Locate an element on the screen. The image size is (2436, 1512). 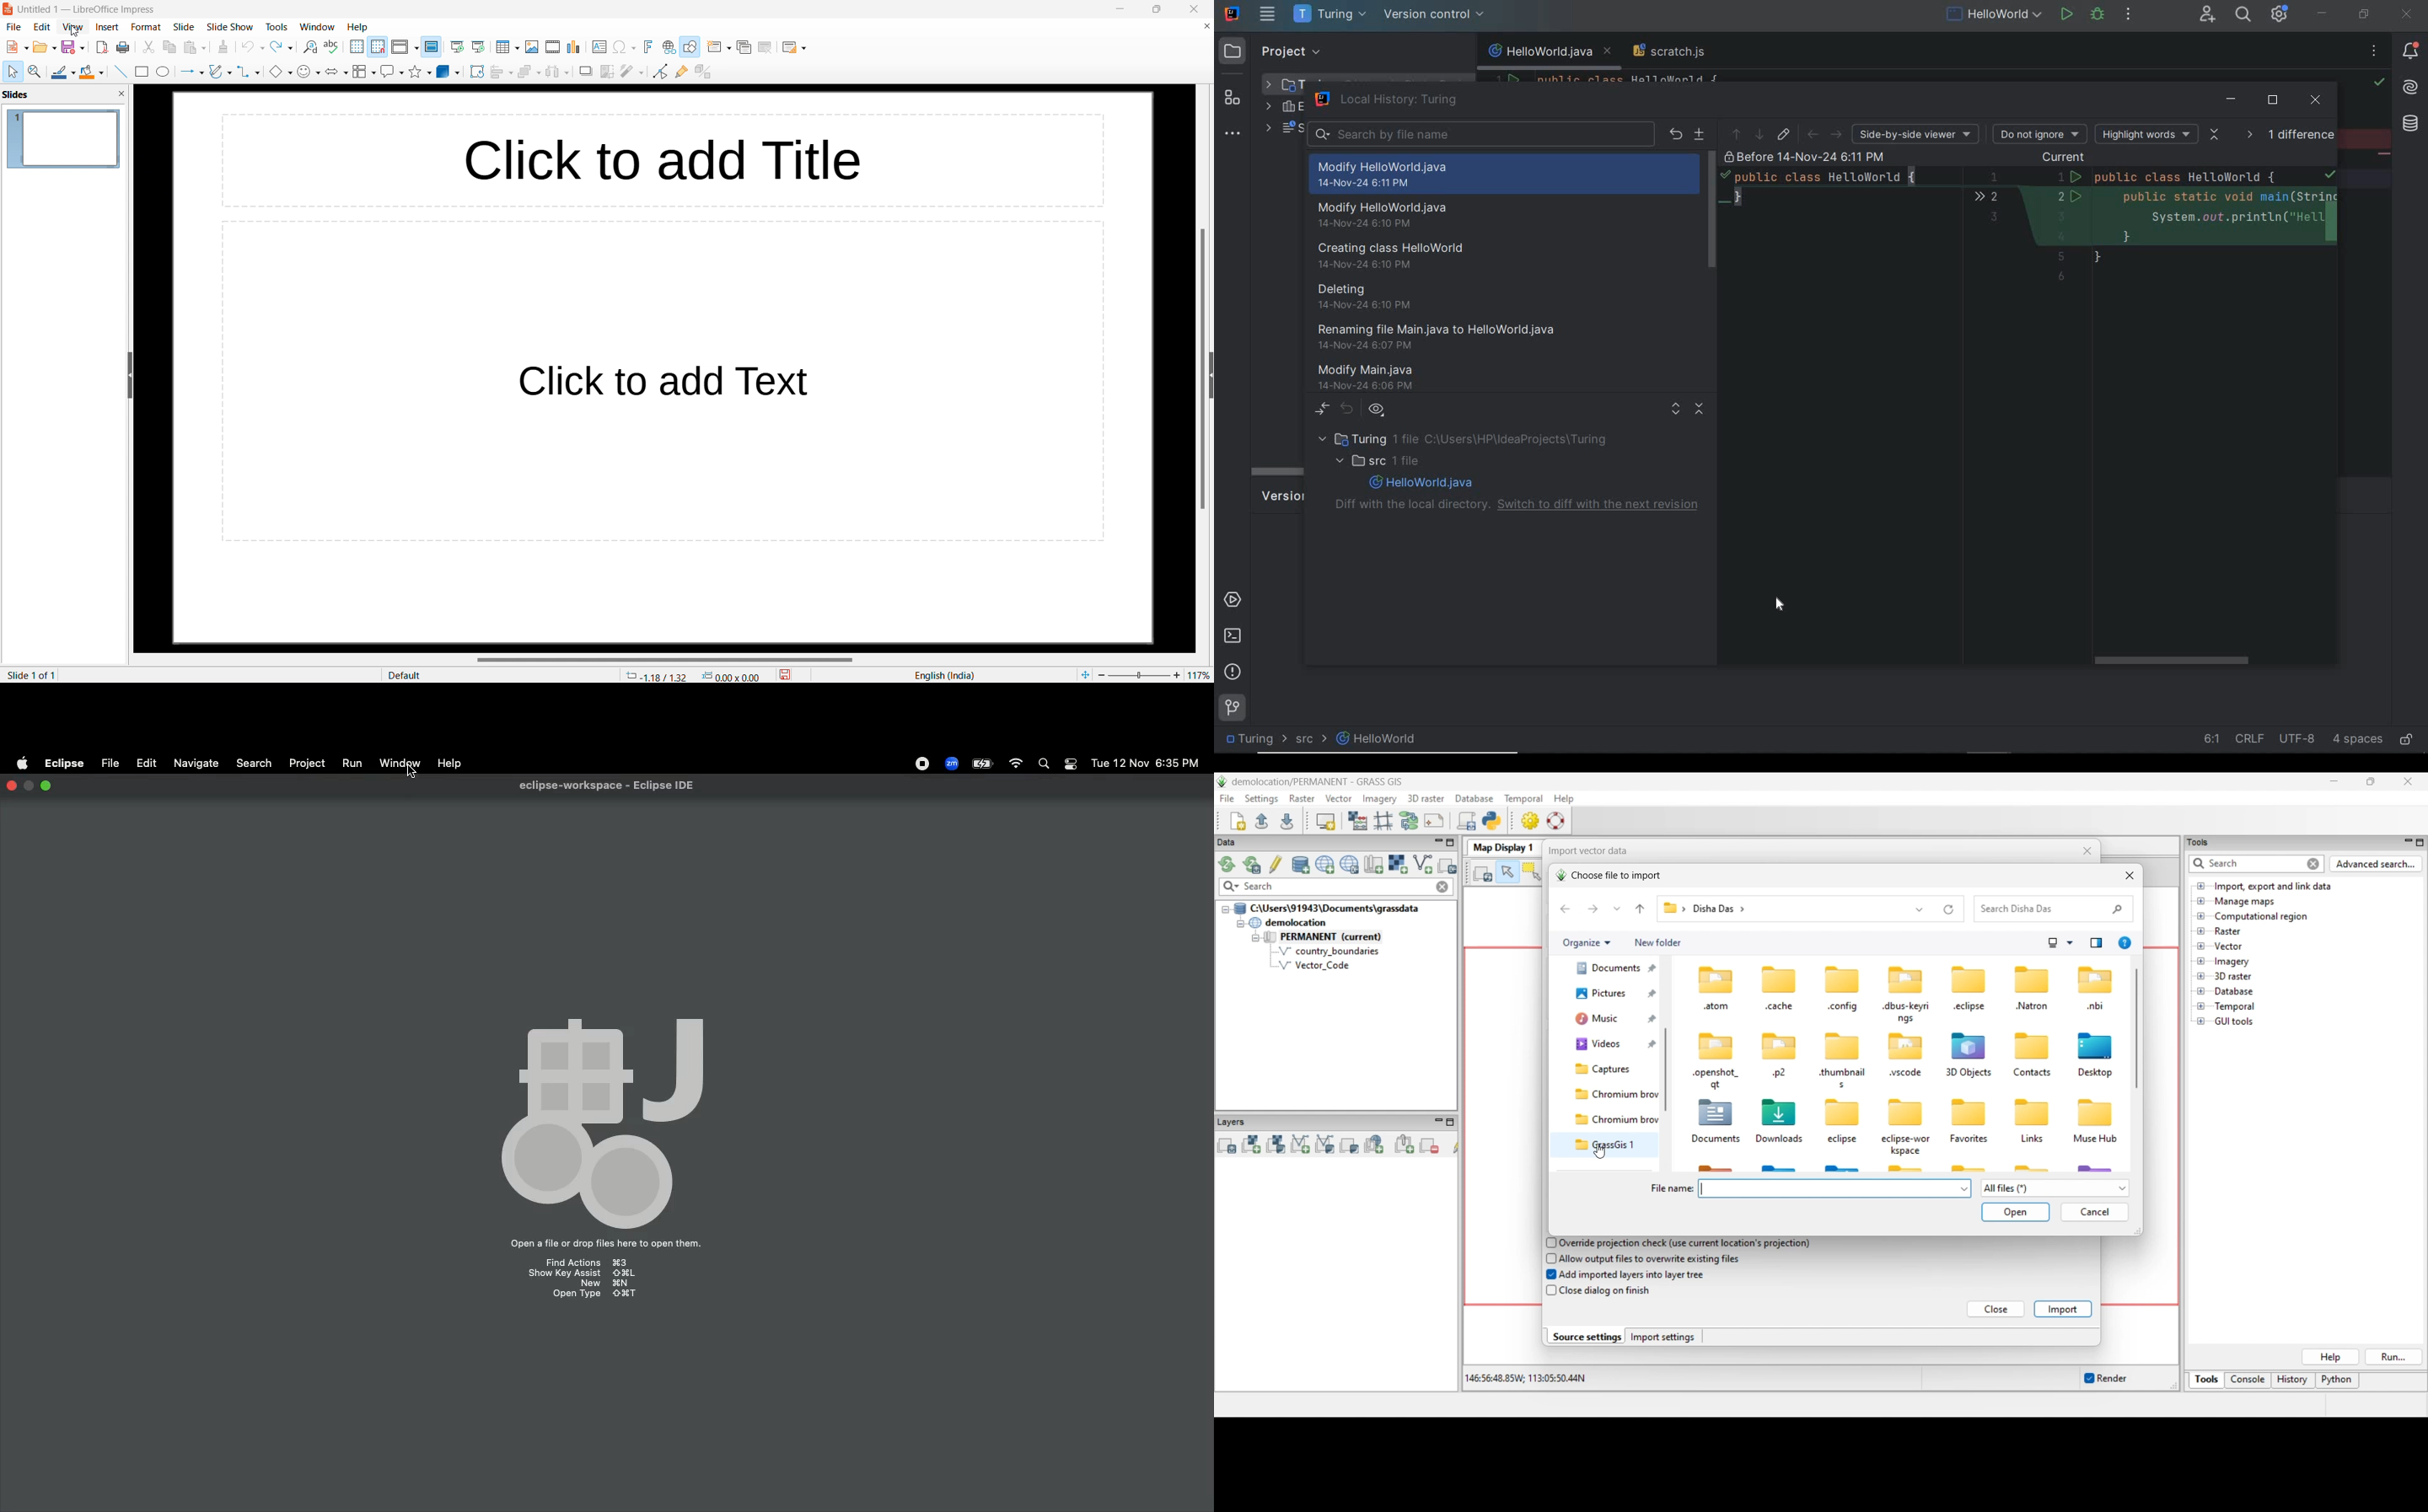
zoom factor is located at coordinates (1201, 673).